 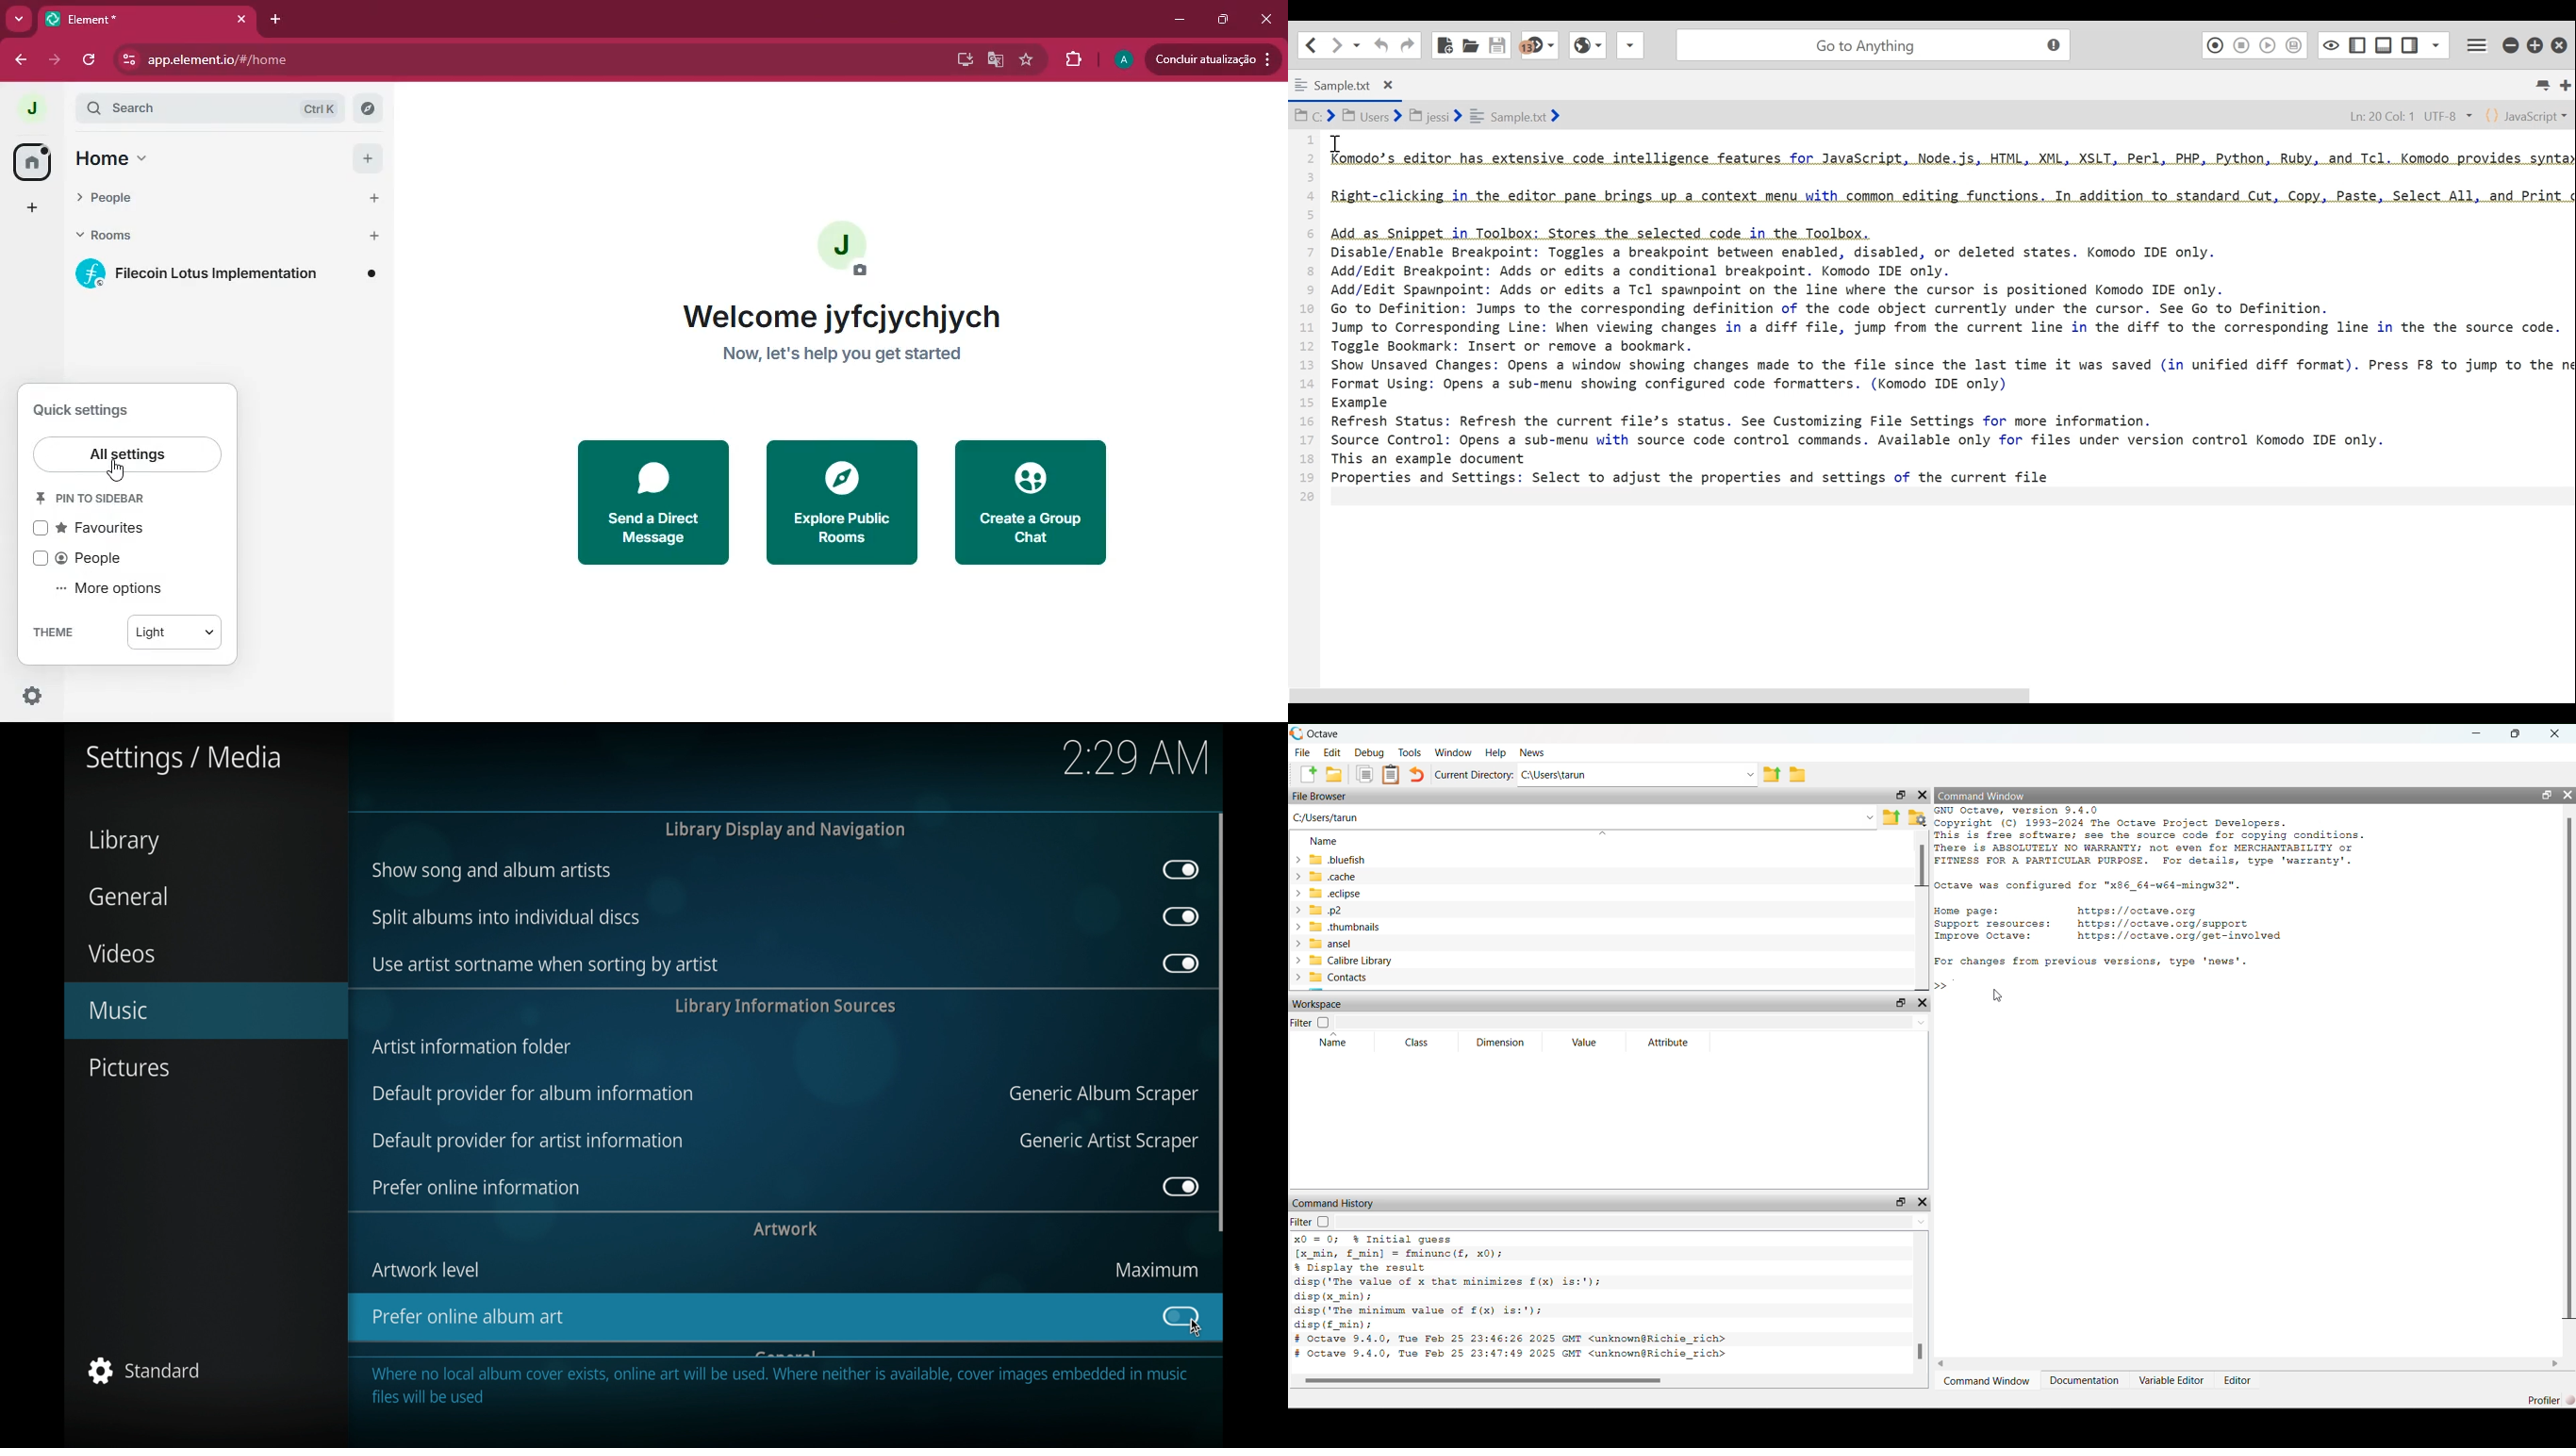 I want to click on artwork, so click(x=786, y=1229).